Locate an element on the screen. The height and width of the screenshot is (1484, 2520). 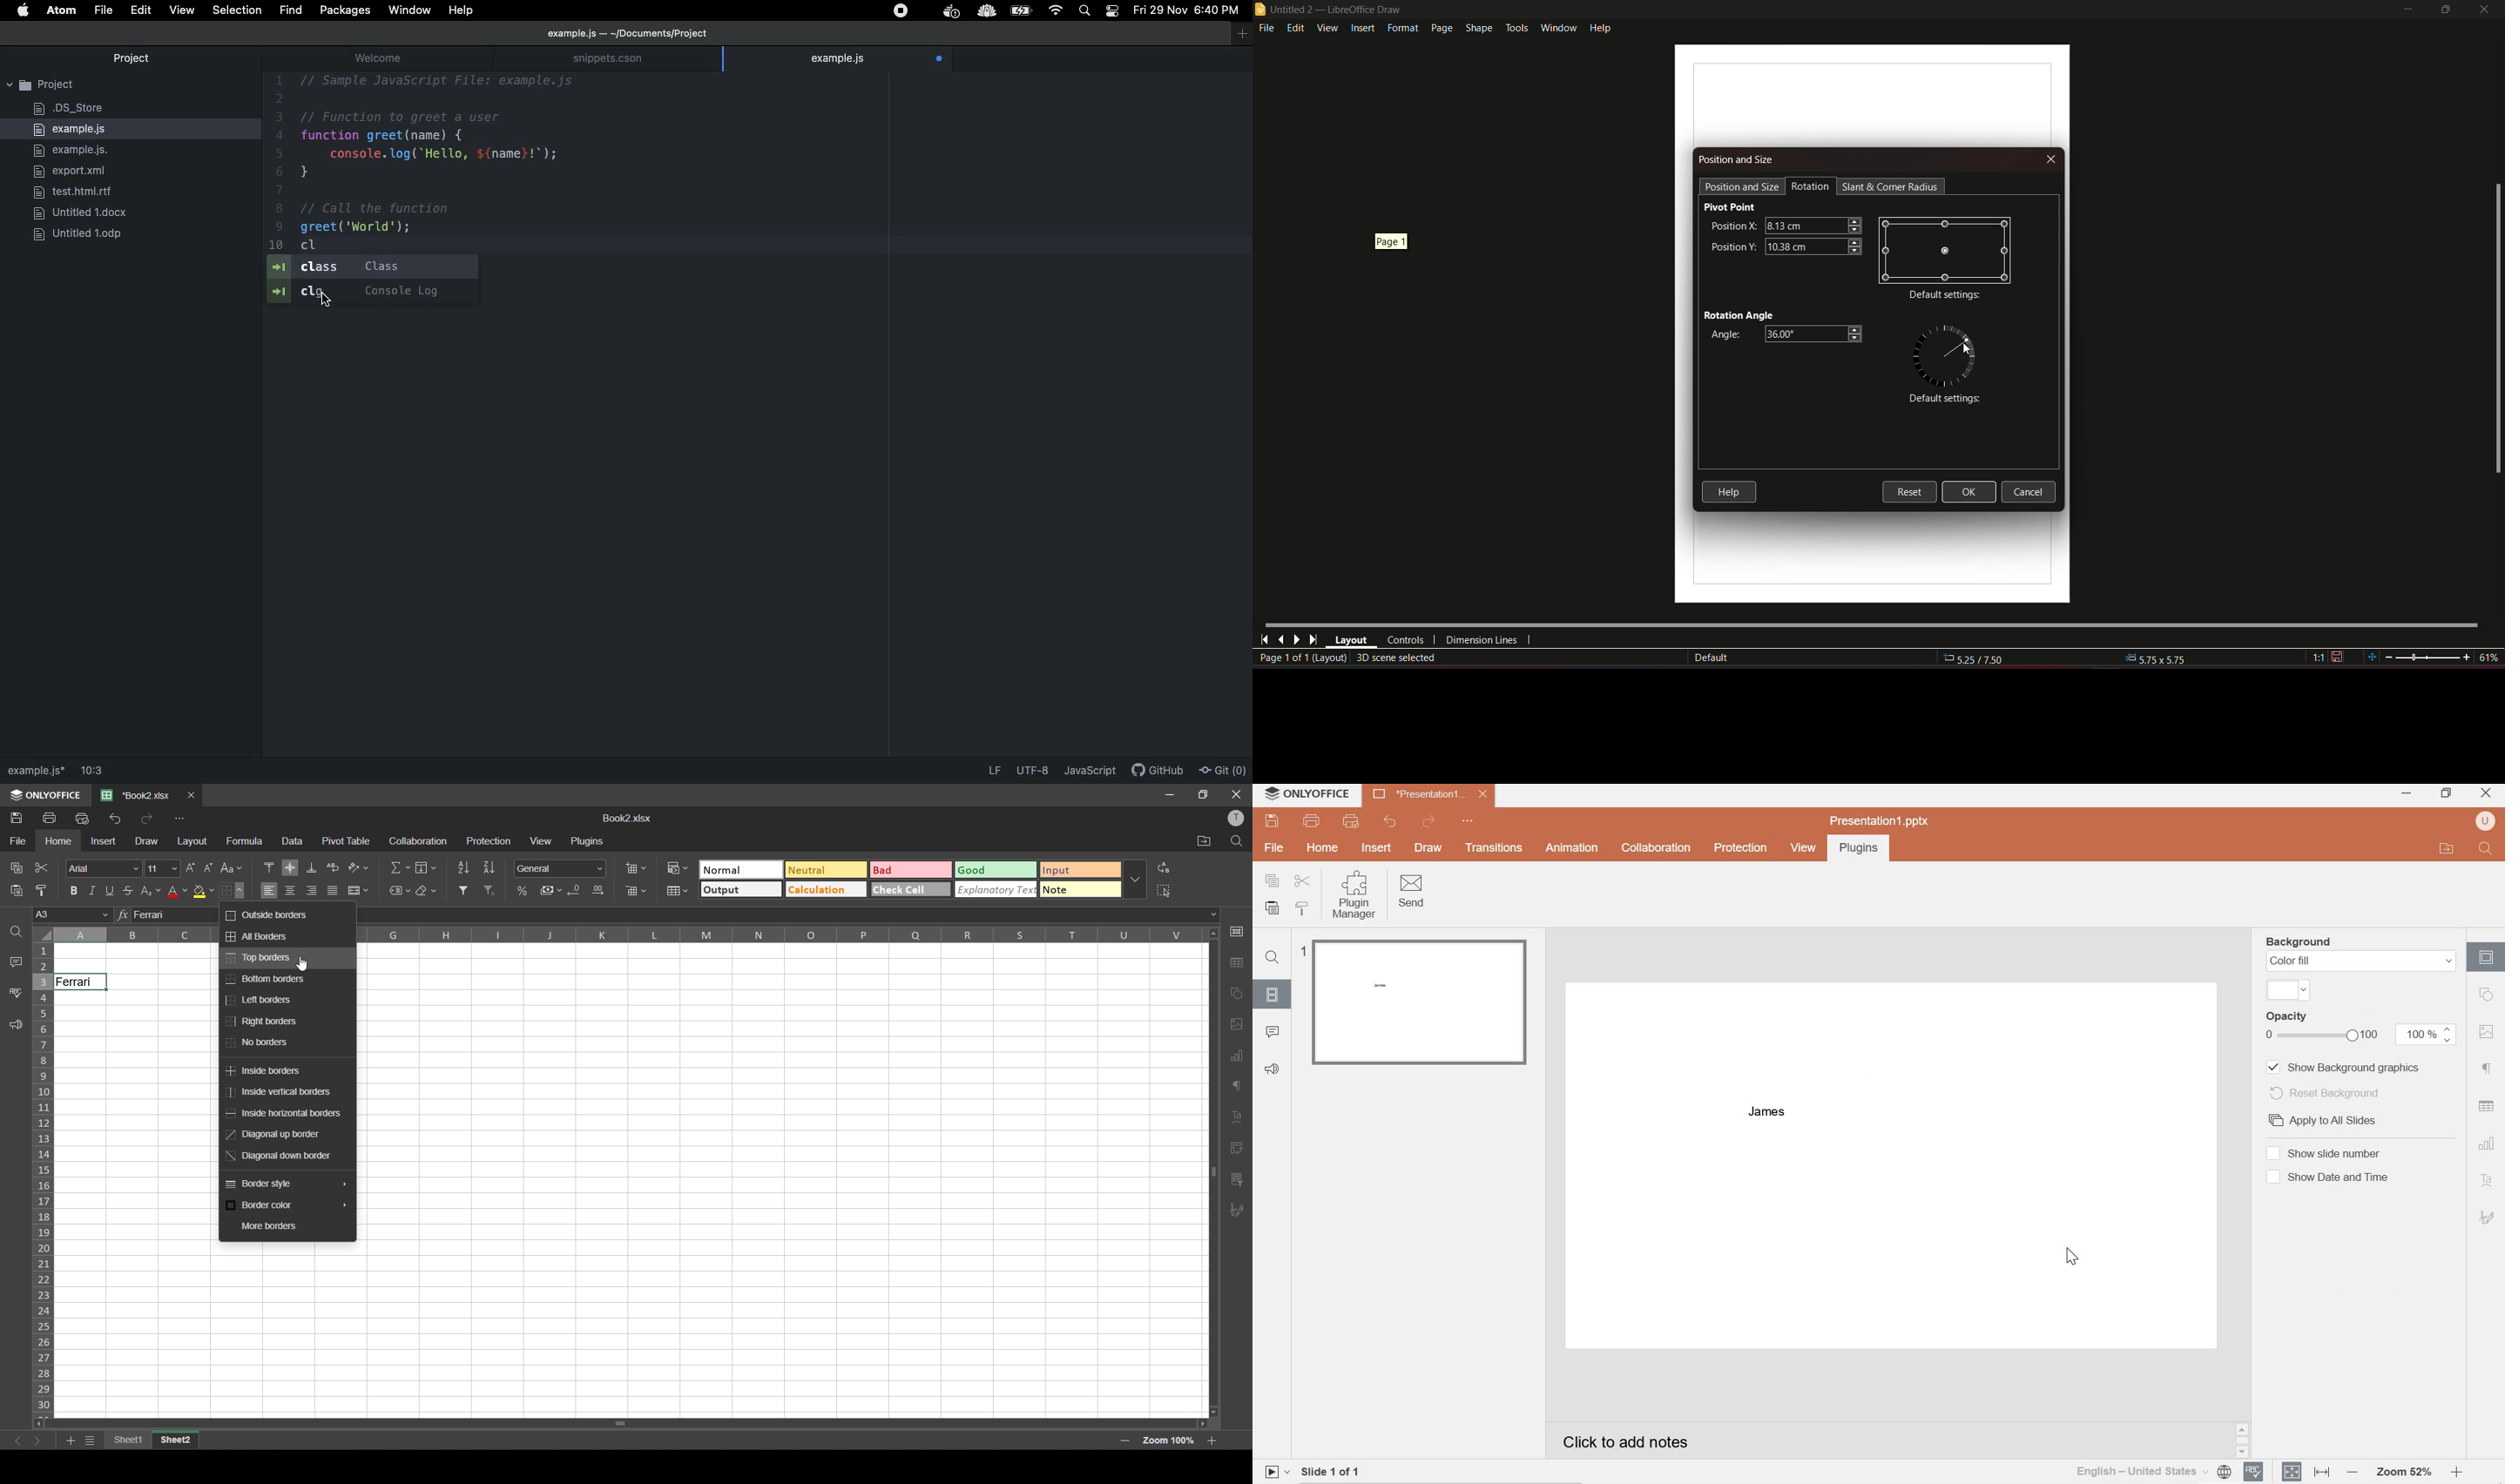
shape settings is located at coordinates (2487, 994).